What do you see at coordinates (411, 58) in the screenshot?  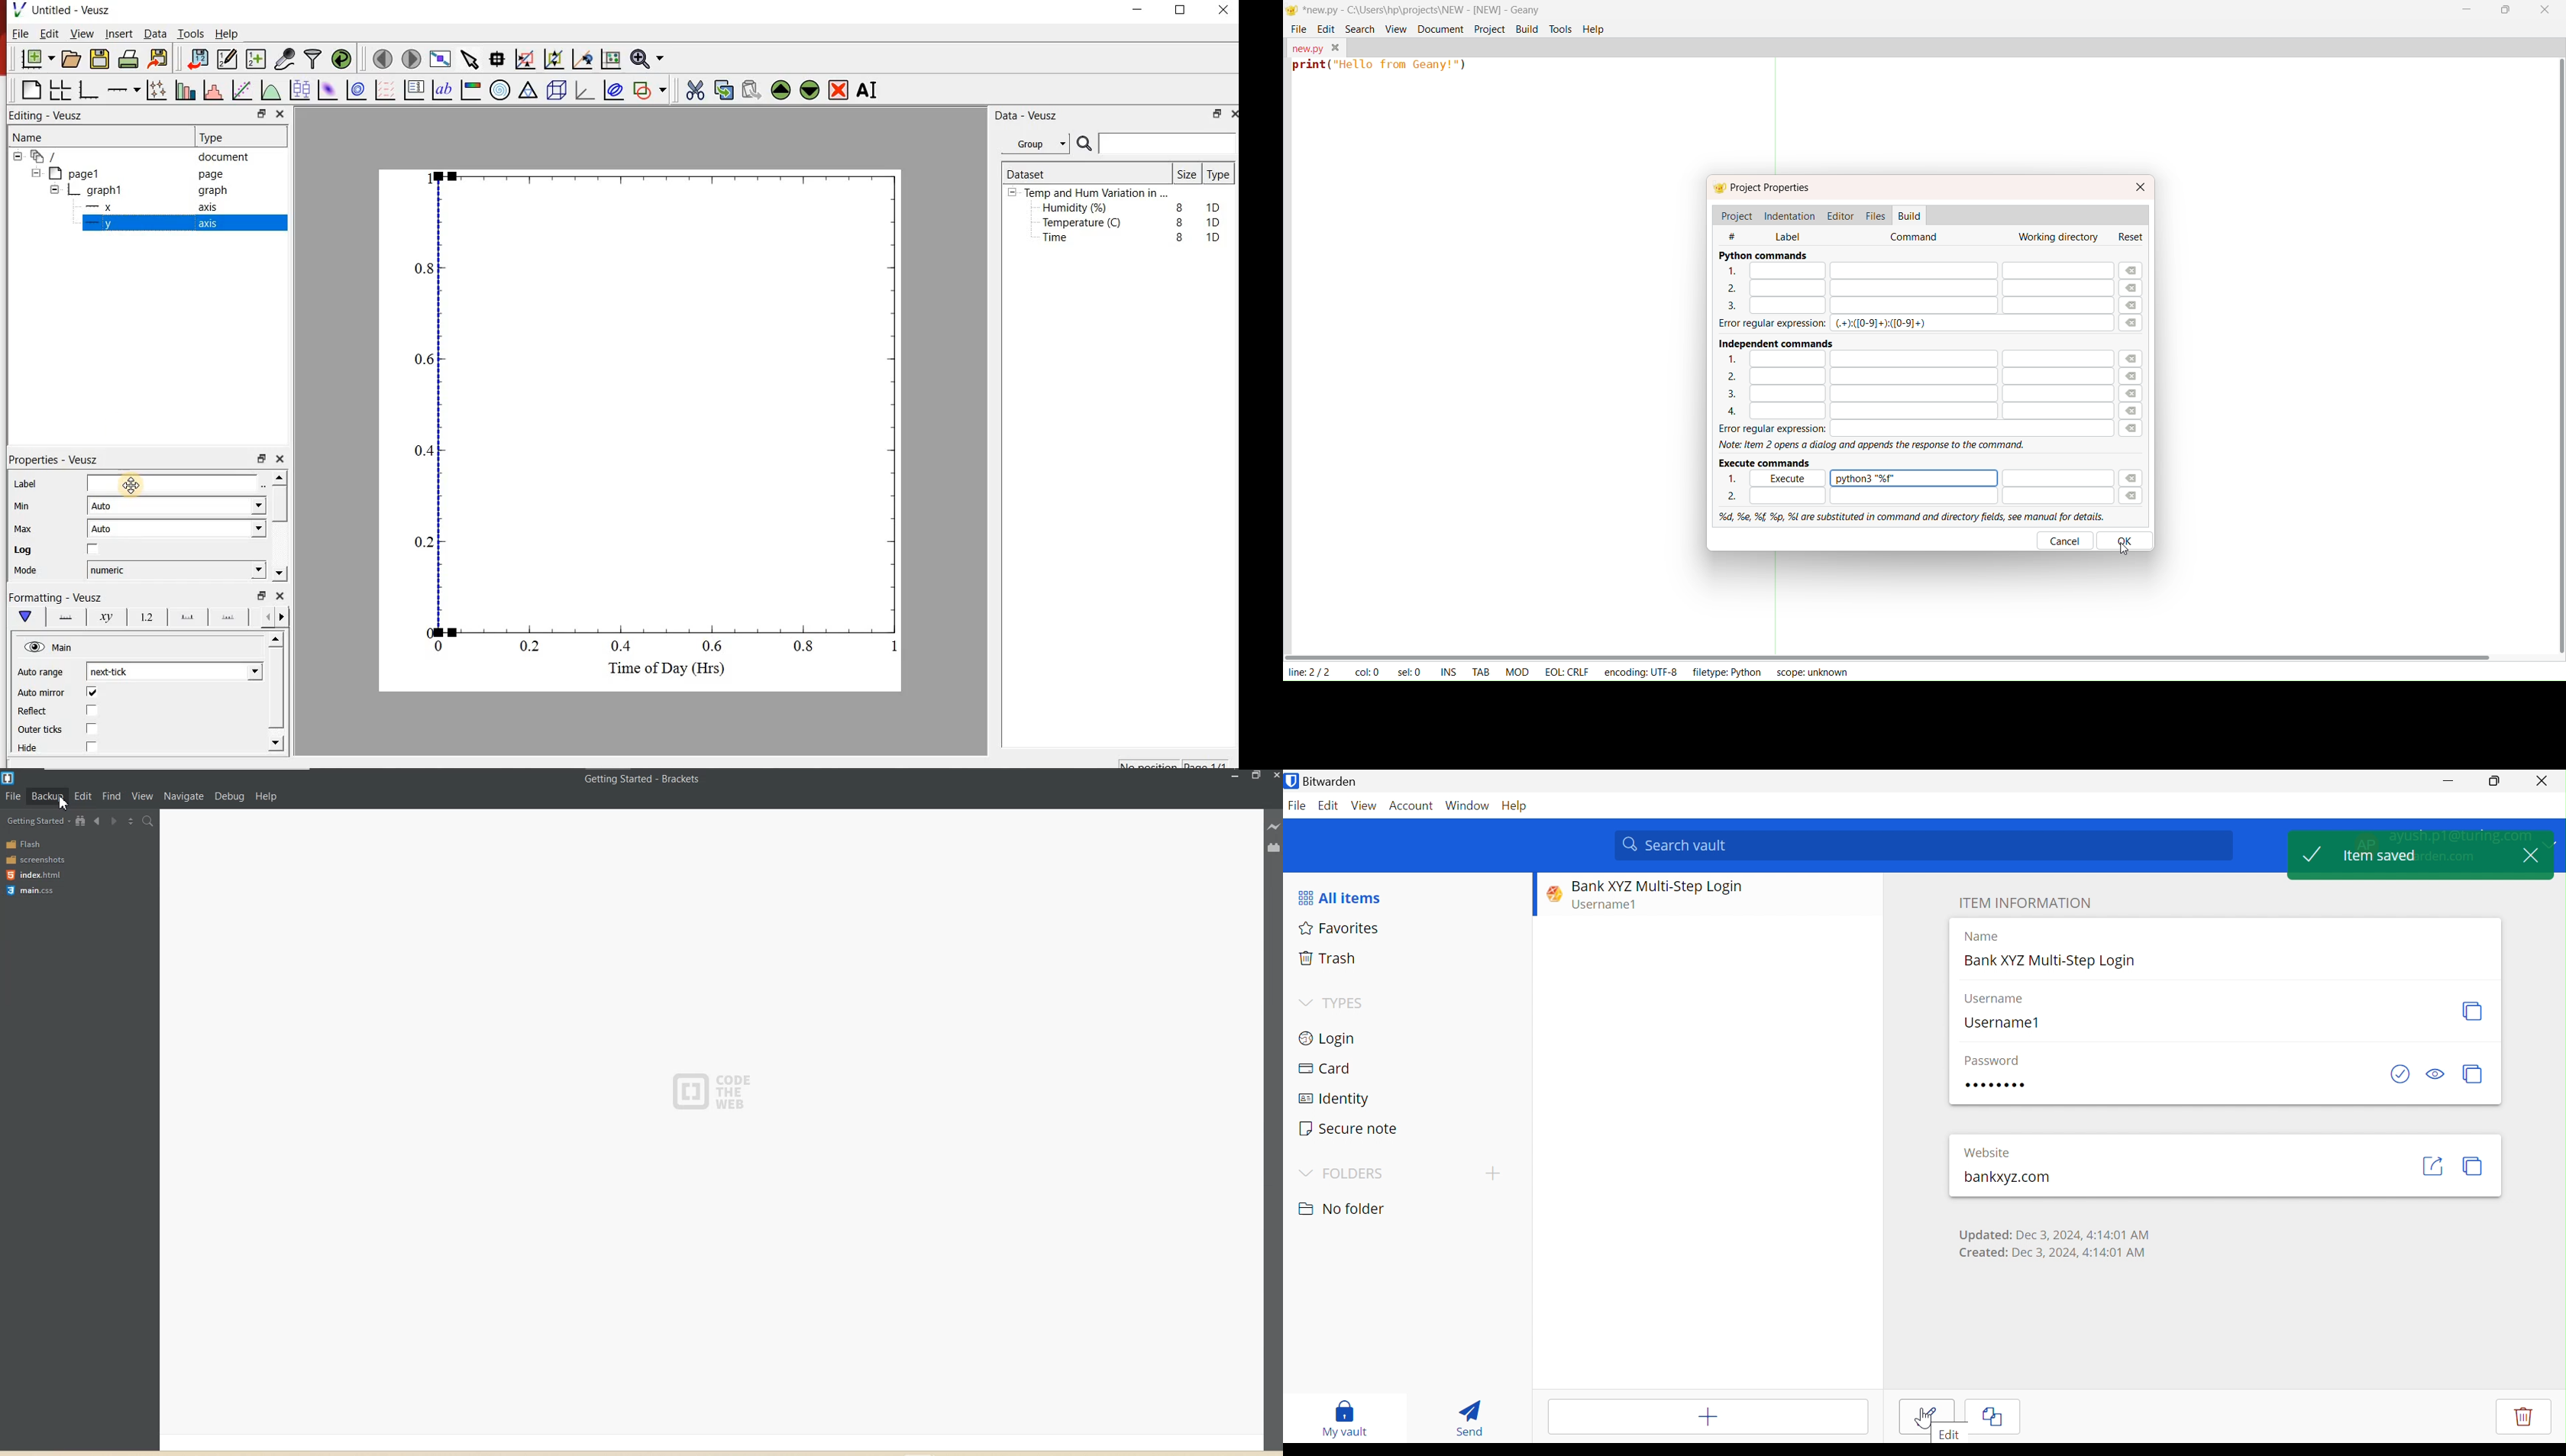 I see `move to the next page` at bounding box center [411, 58].